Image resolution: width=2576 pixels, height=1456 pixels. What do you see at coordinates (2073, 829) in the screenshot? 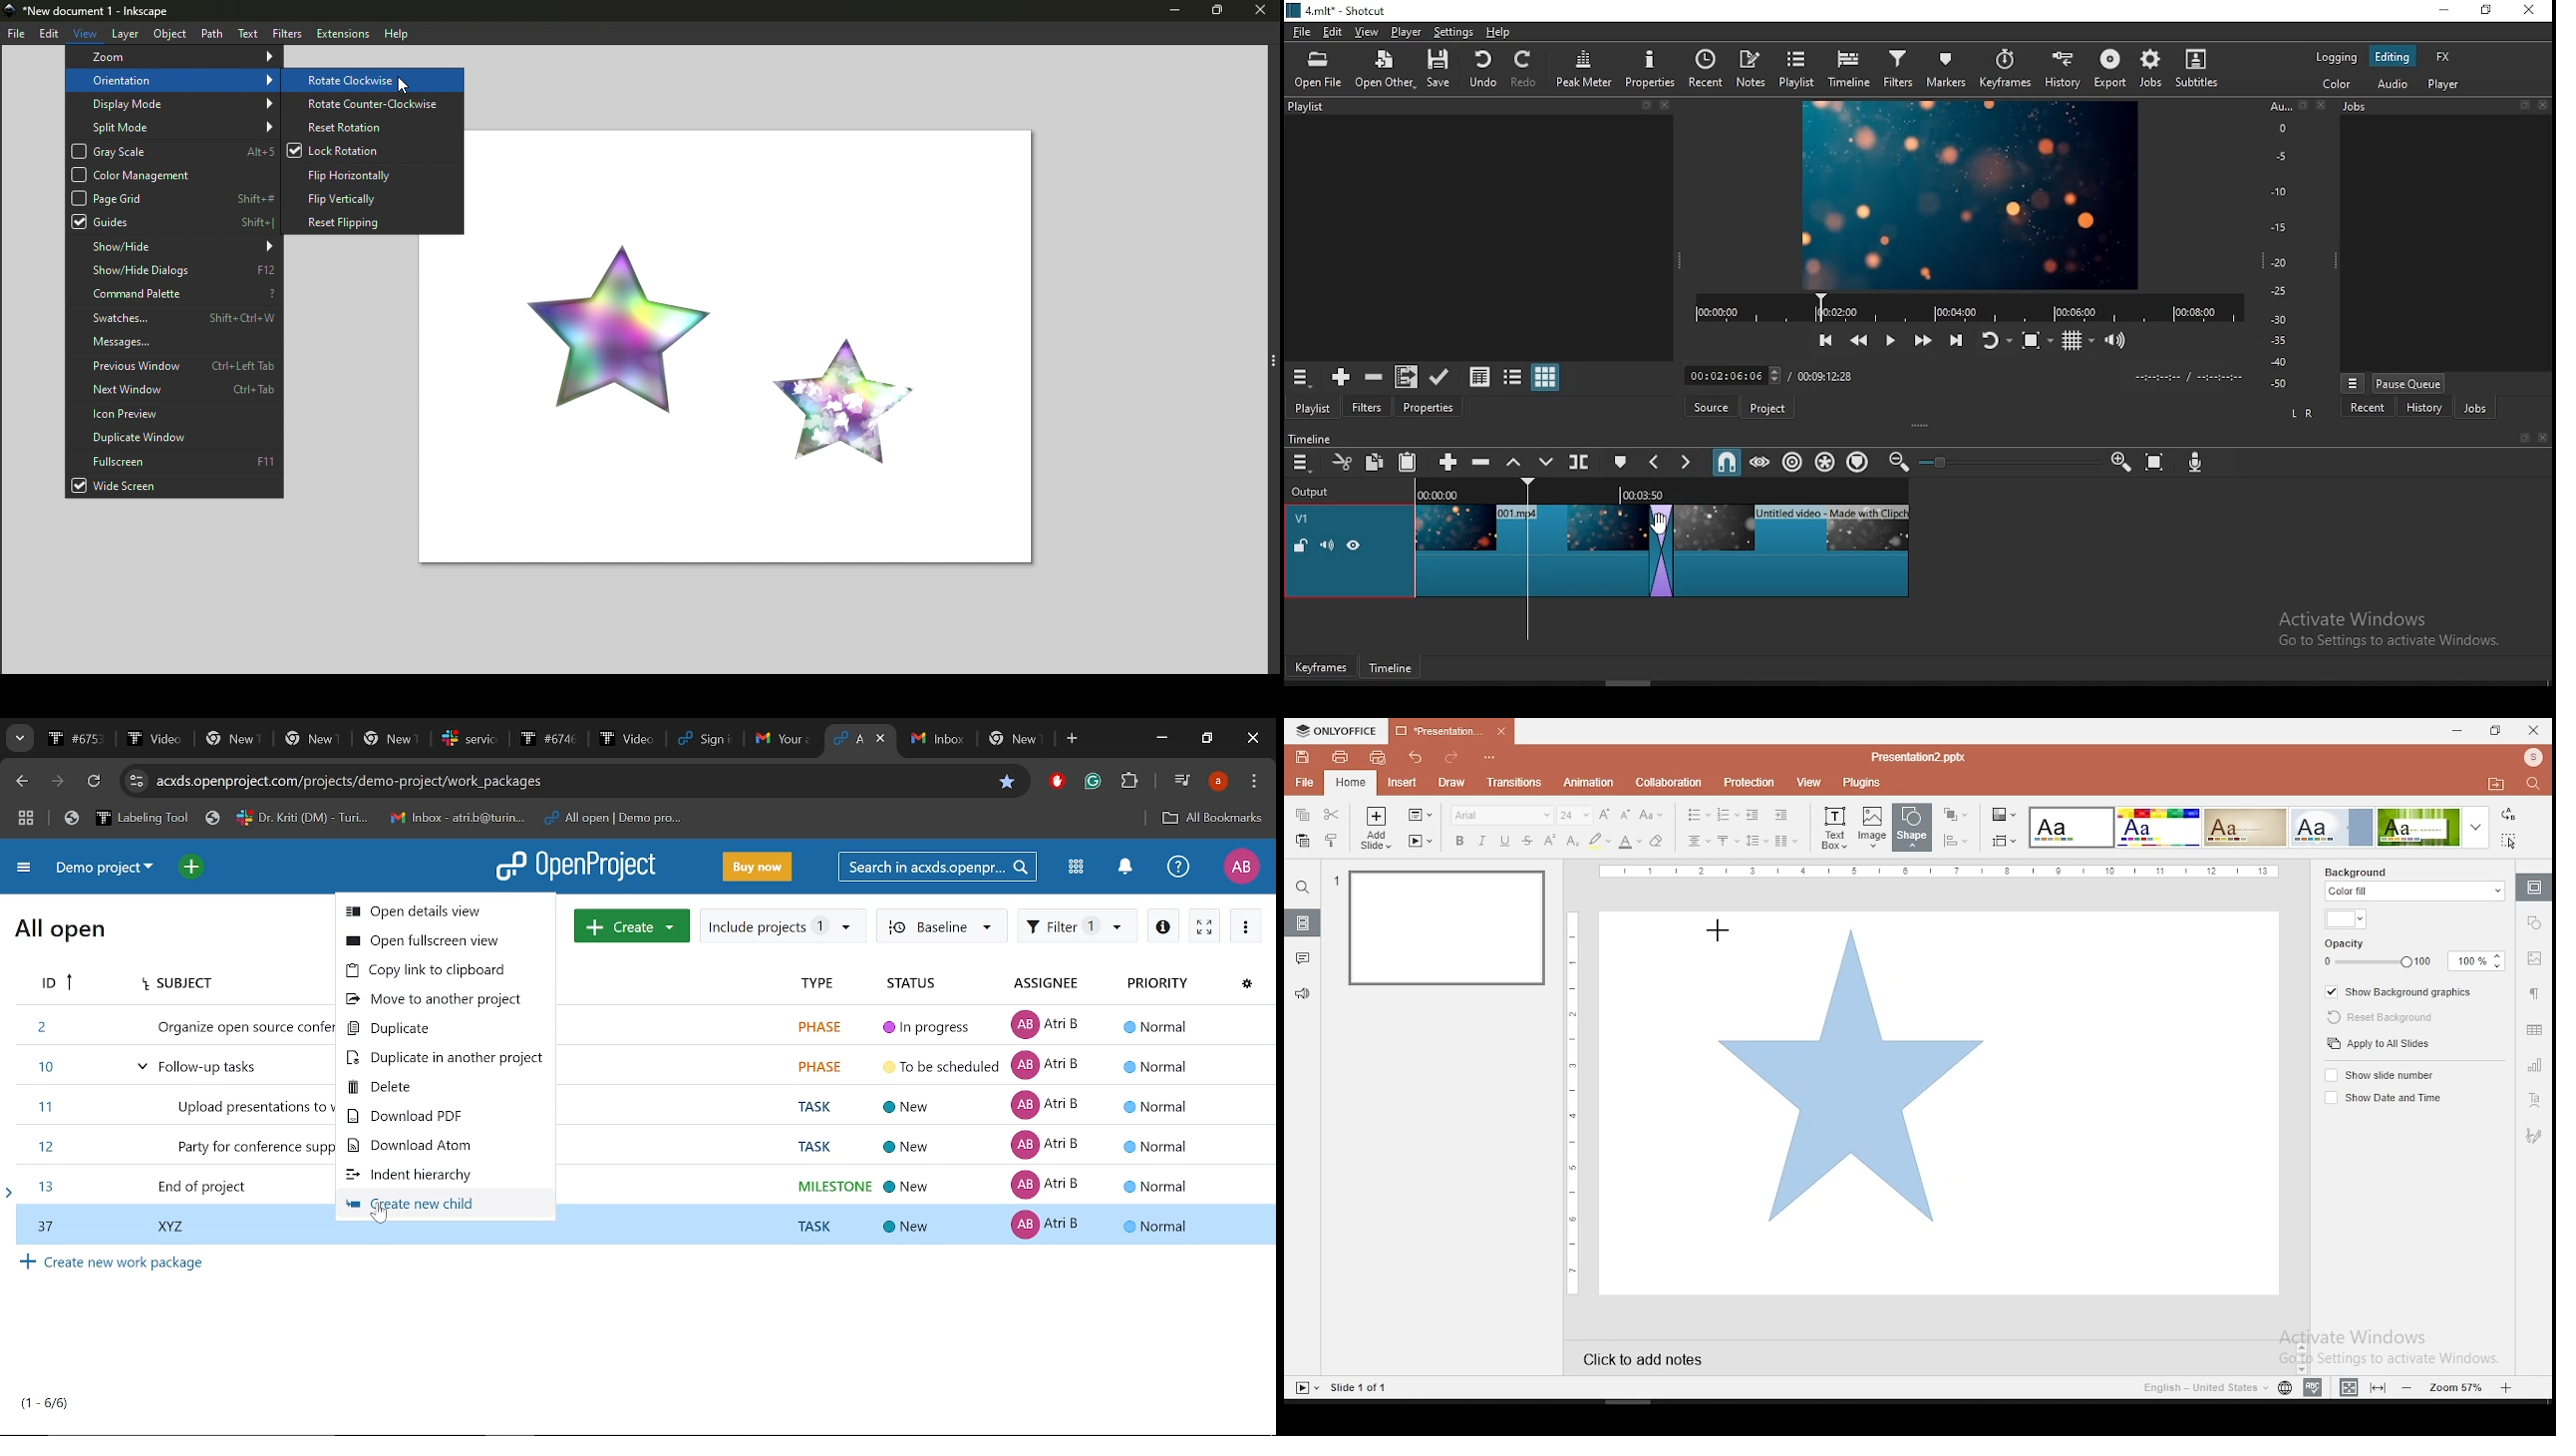
I see `theme` at bounding box center [2073, 829].